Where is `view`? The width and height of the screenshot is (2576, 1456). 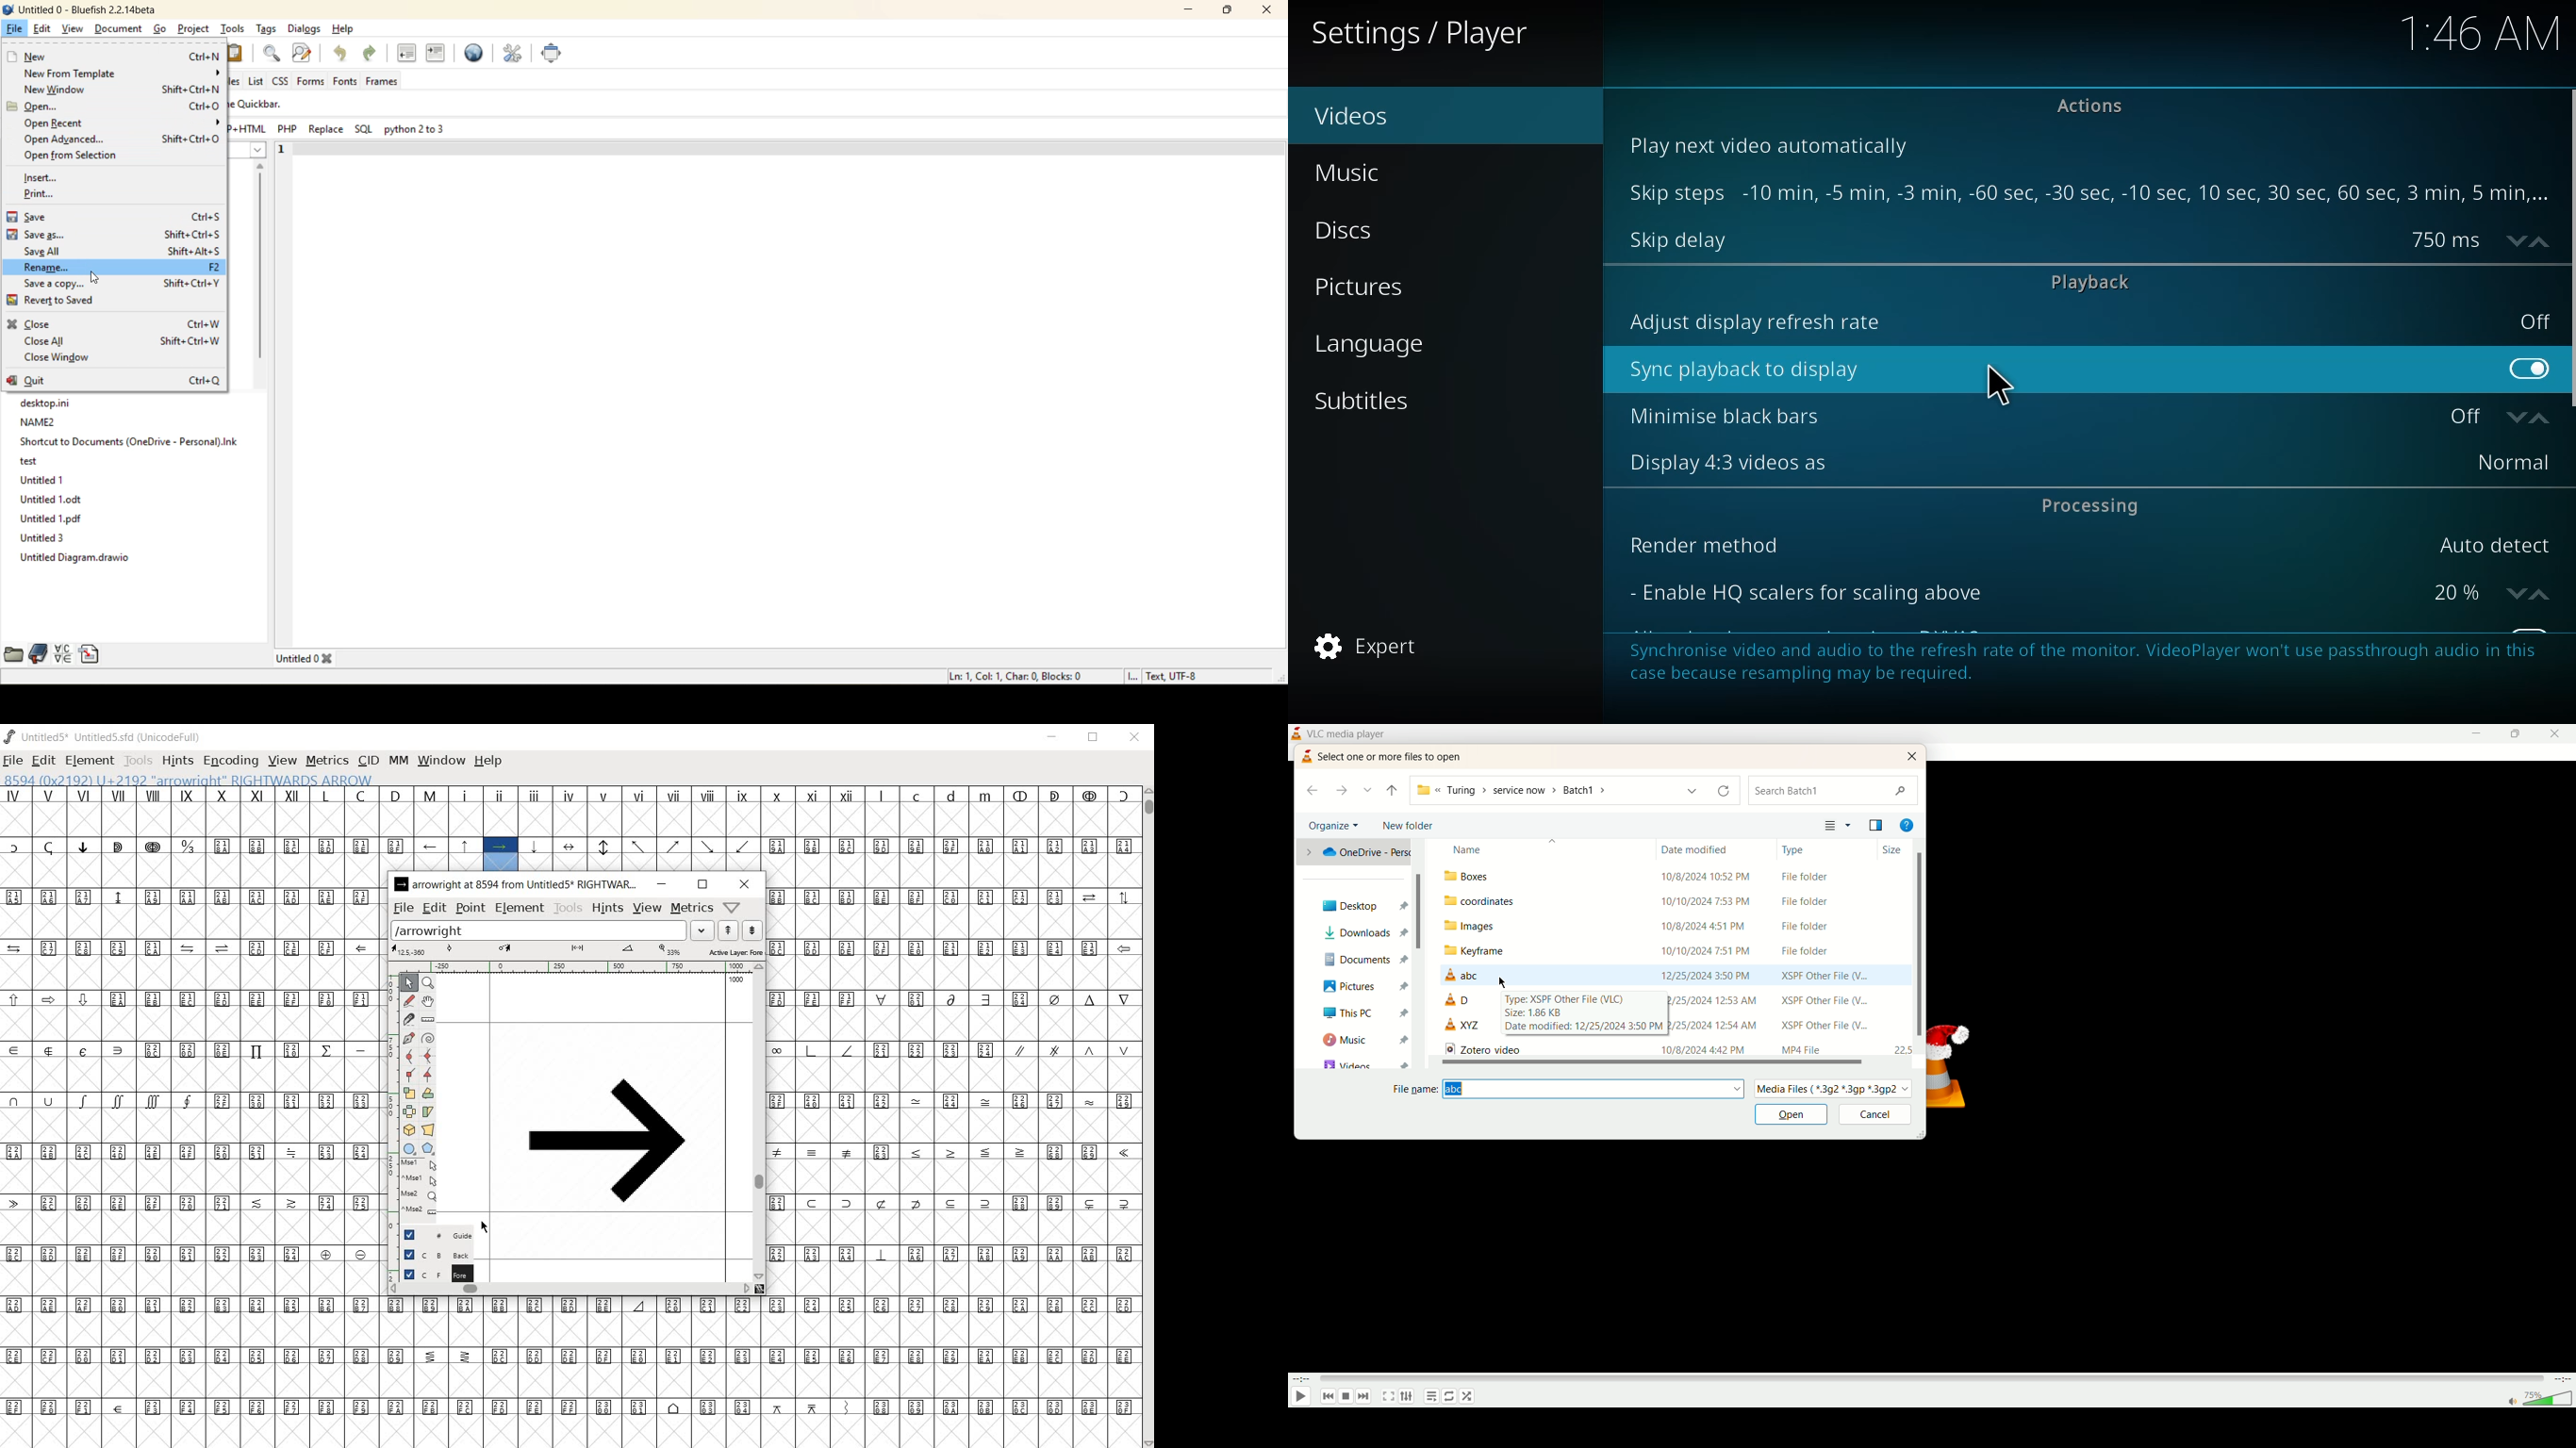 view is located at coordinates (1829, 826).